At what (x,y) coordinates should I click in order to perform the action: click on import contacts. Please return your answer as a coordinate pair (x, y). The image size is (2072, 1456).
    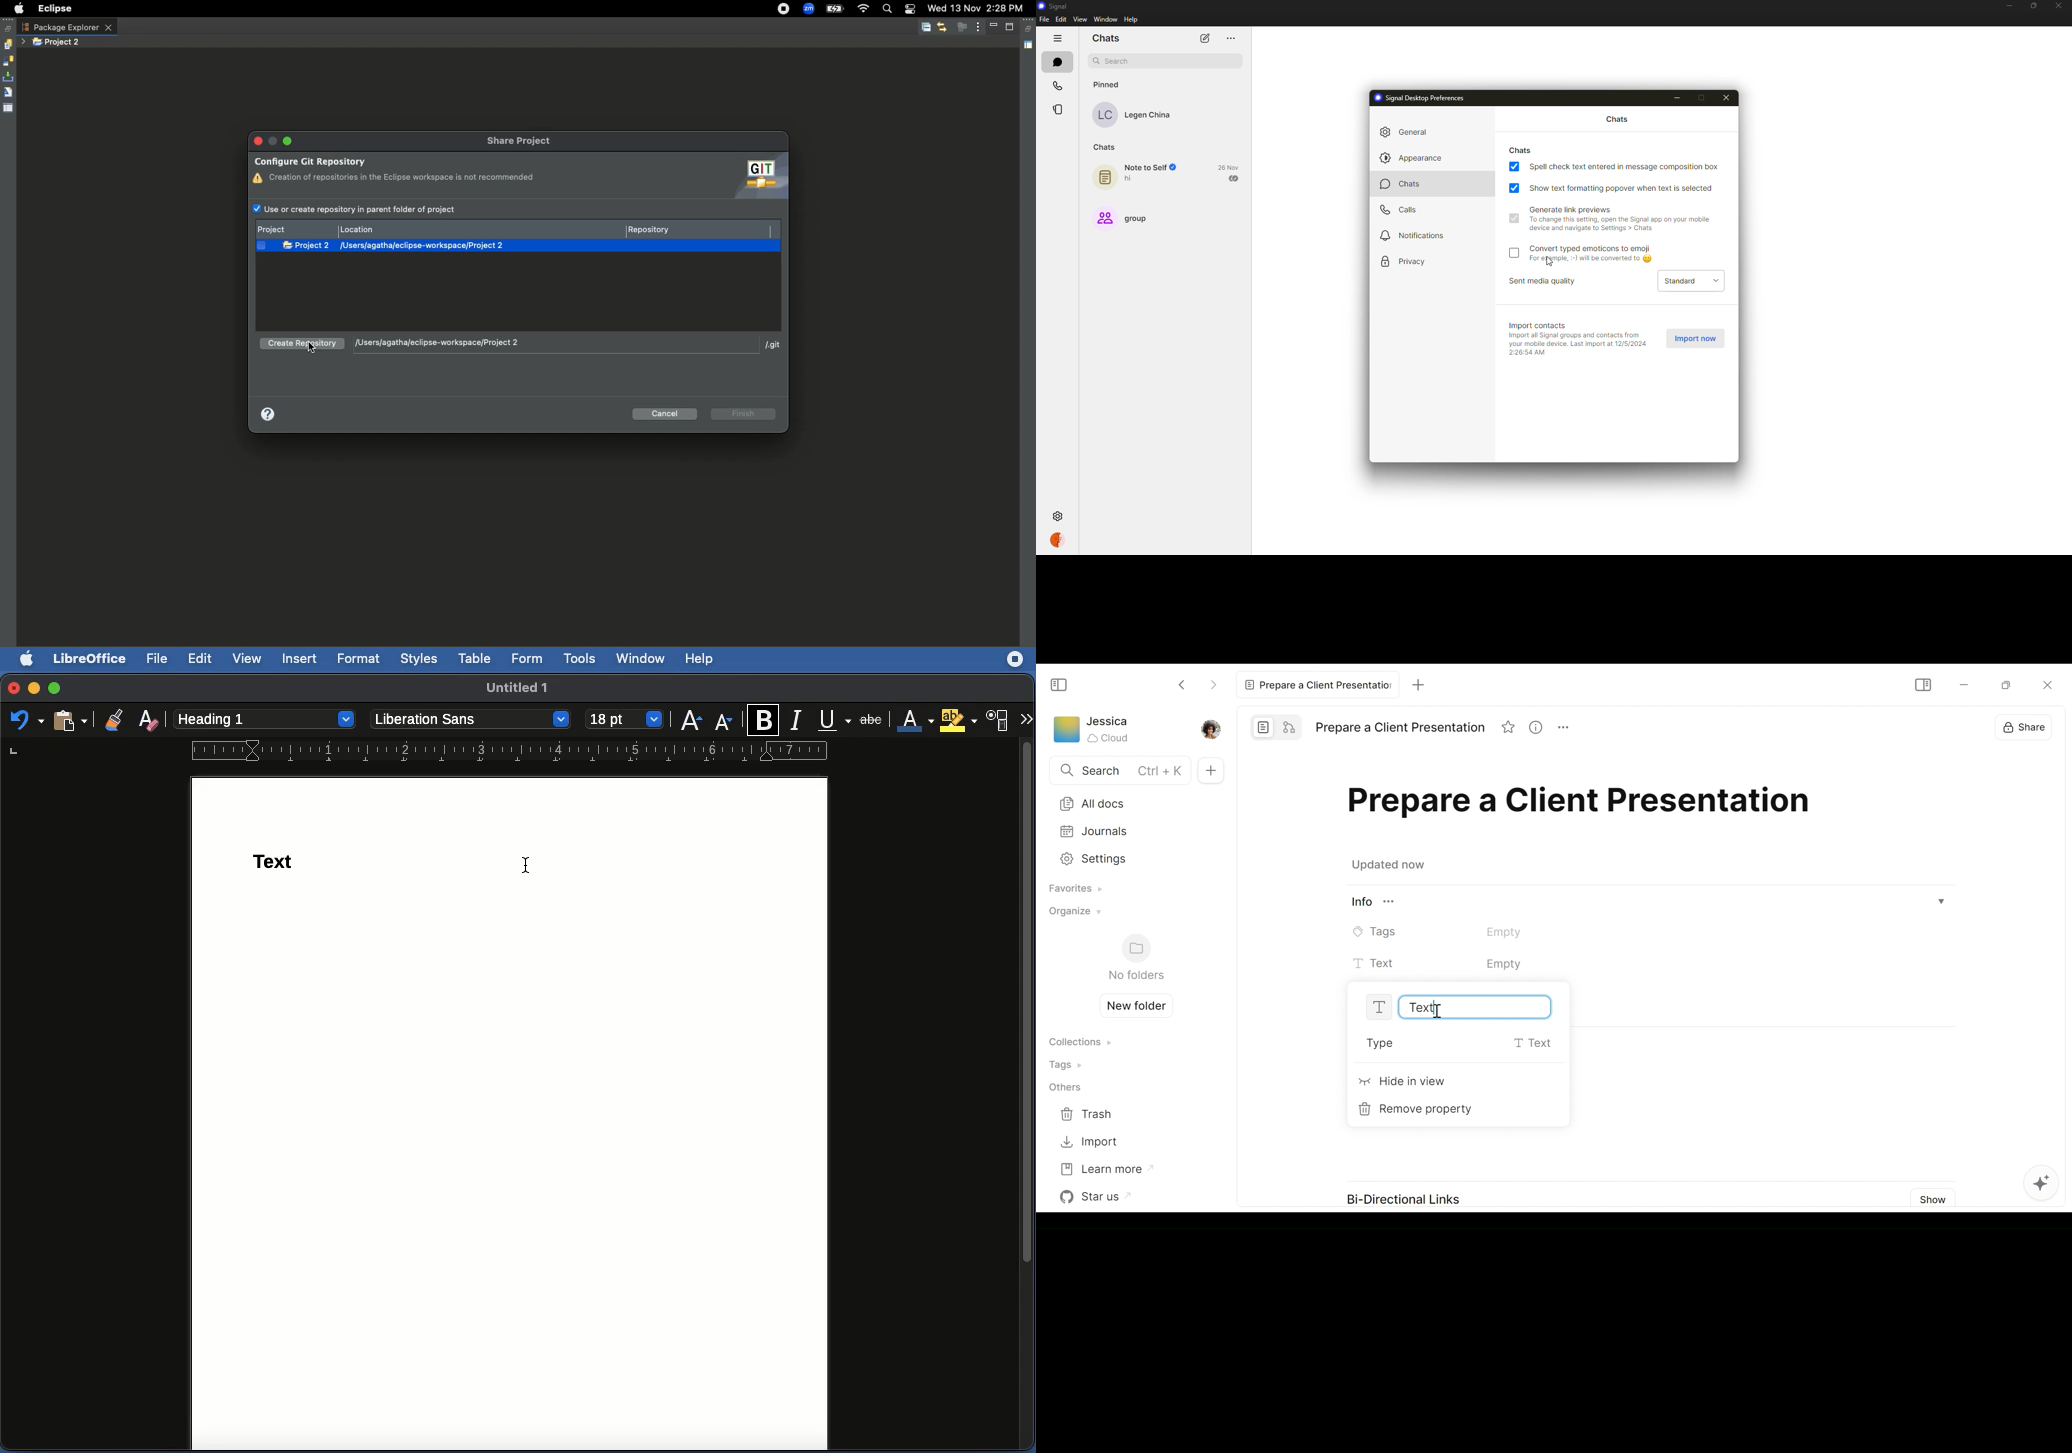
    Looking at the image, I should click on (1539, 326).